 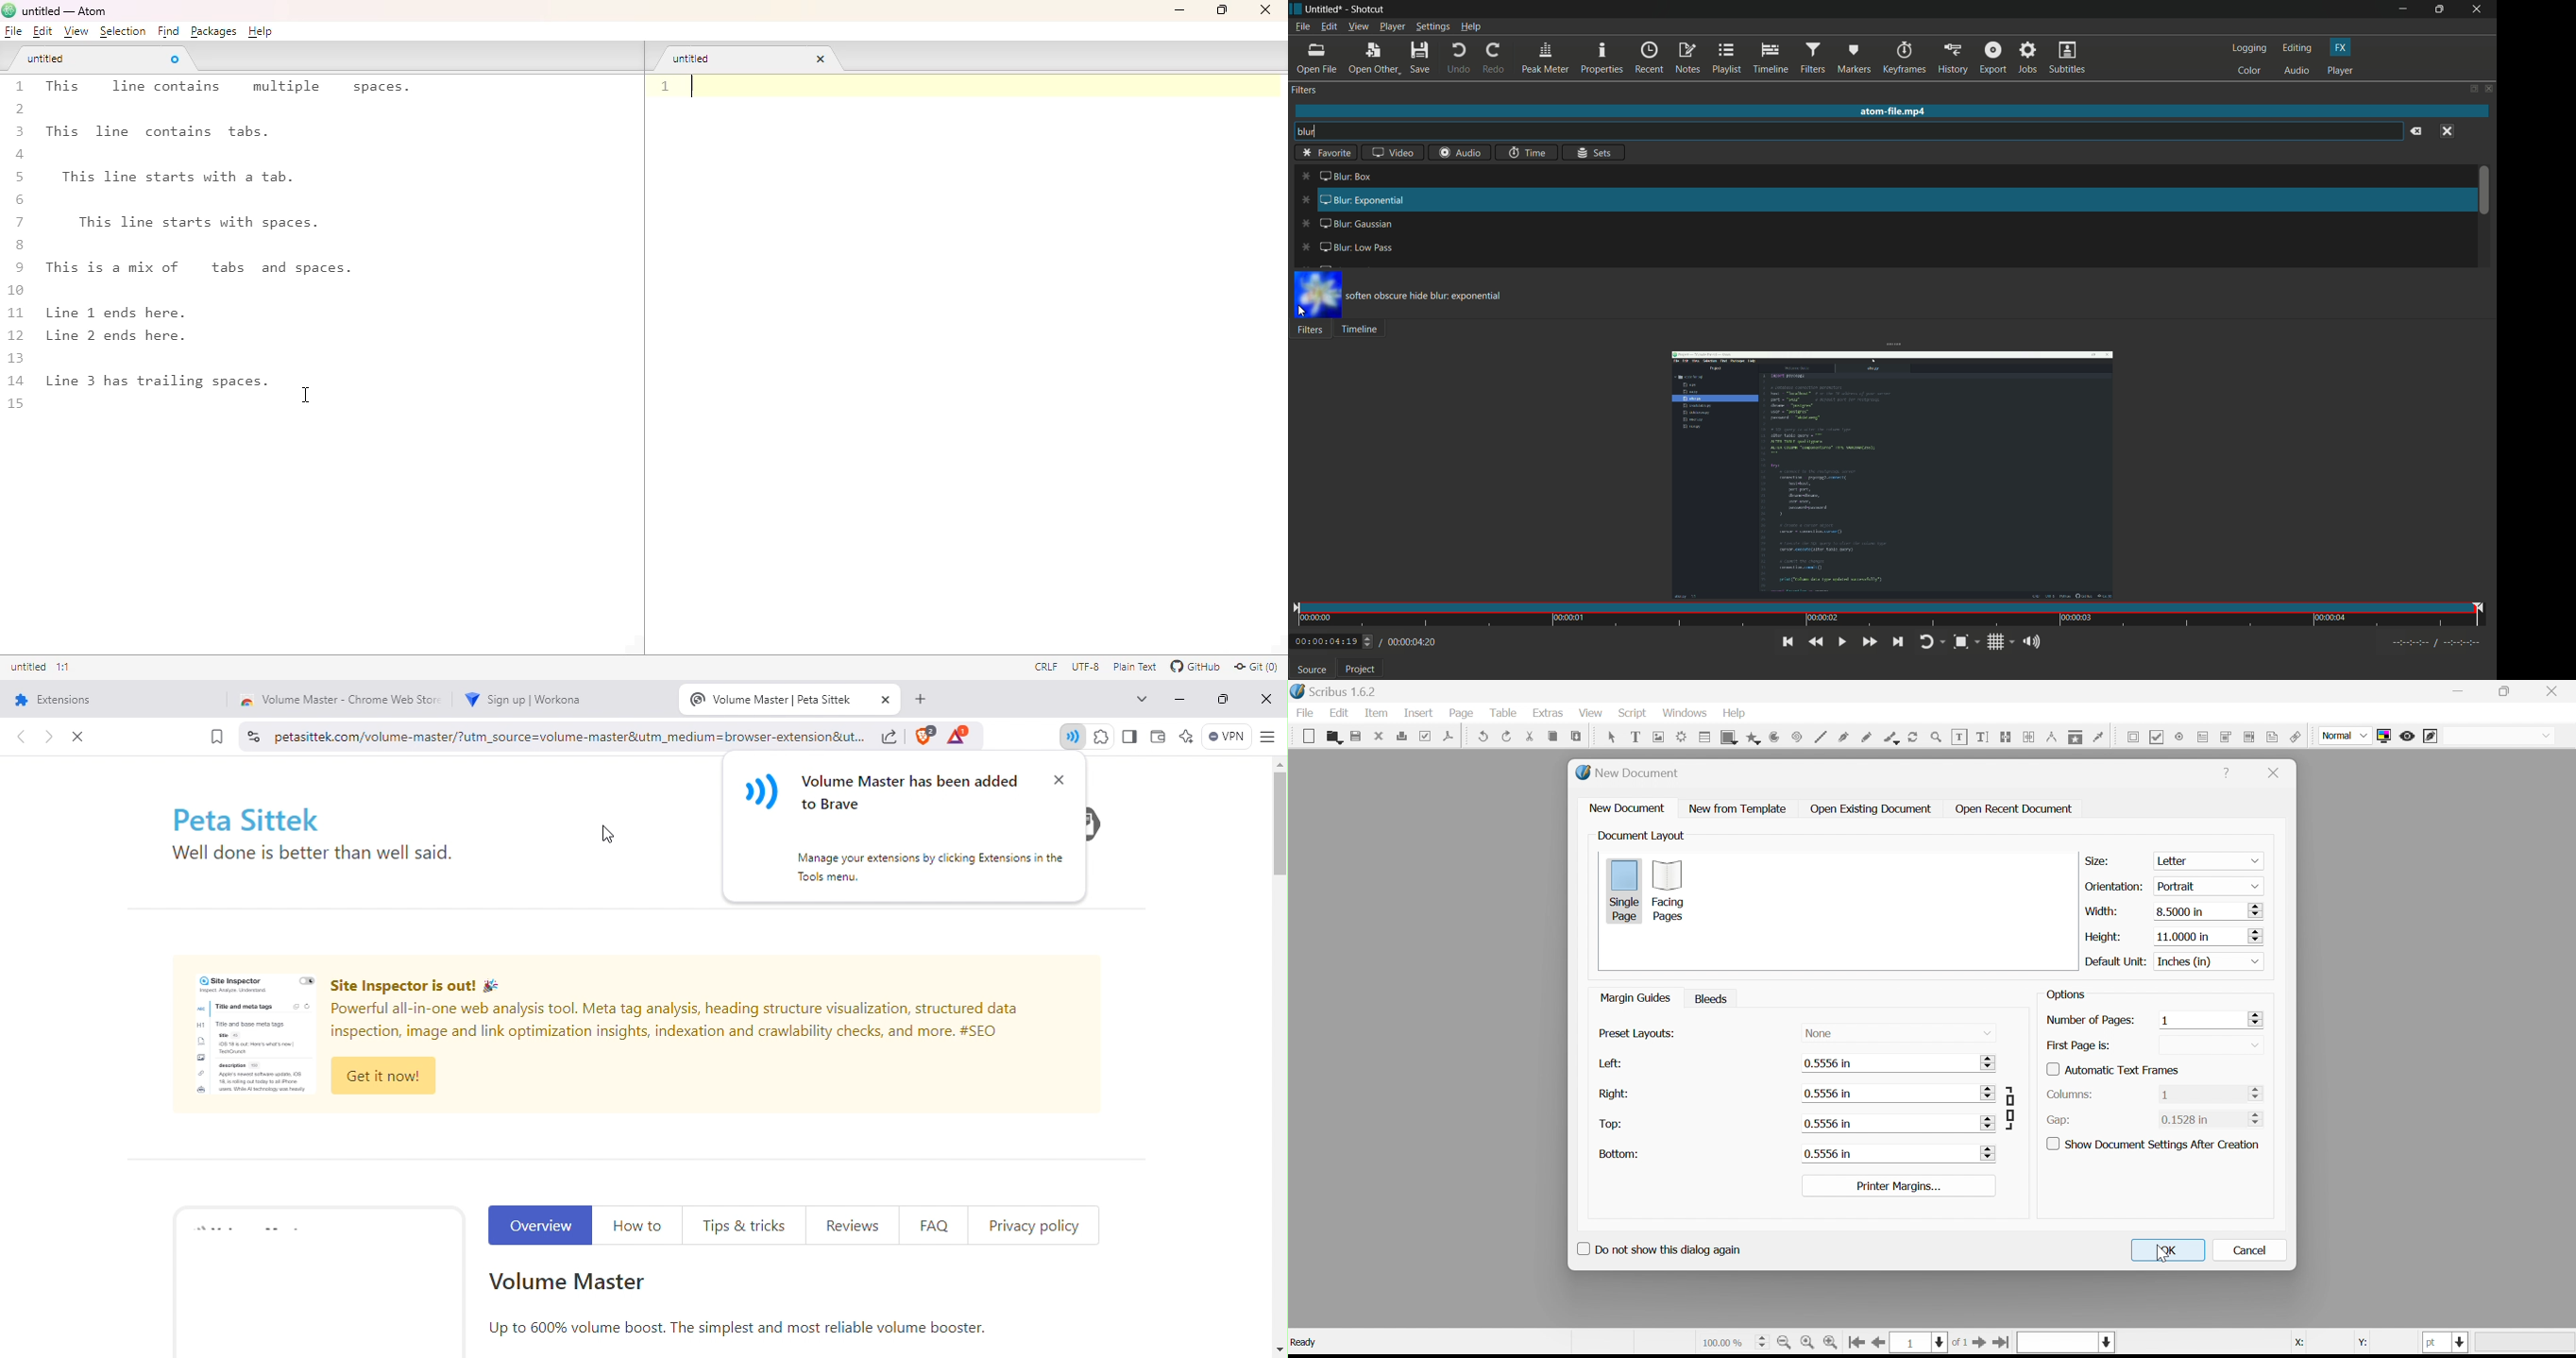 What do you see at coordinates (1796, 736) in the screenshot?
I see `spiral` at bounding box center [1796, 736].